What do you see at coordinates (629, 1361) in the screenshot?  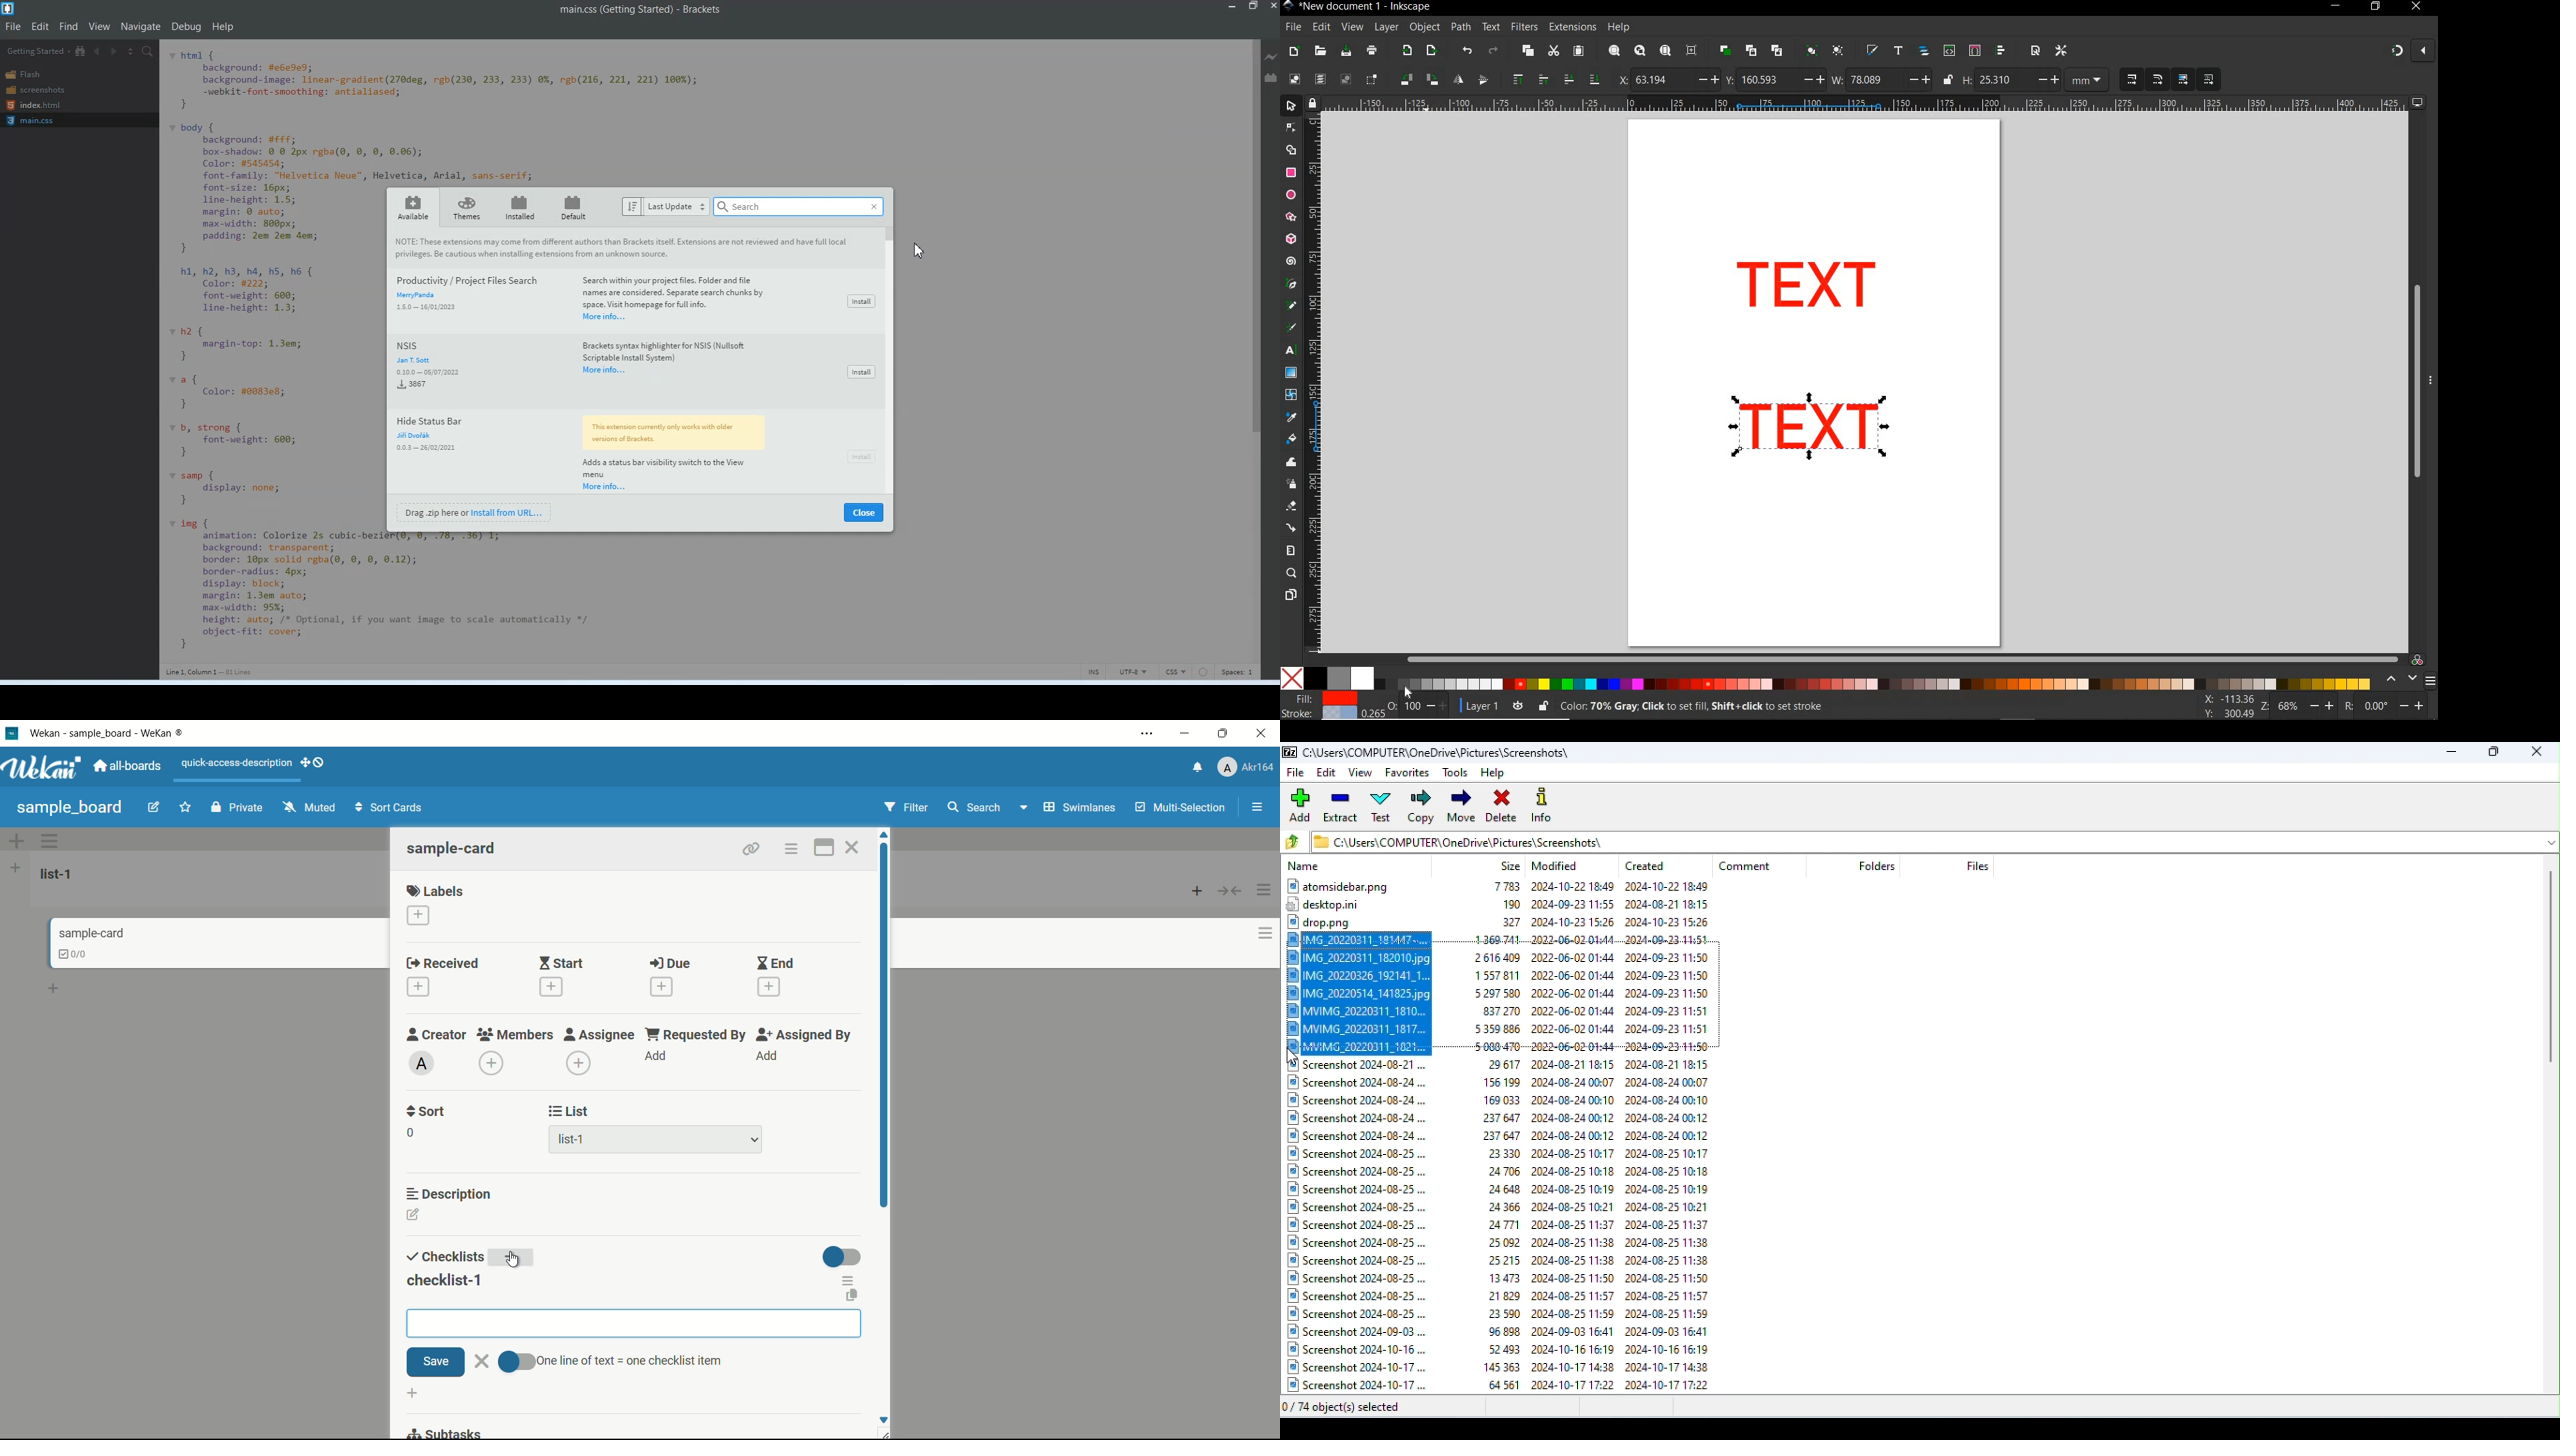 I see `text` at bounding box center [629, 1361].